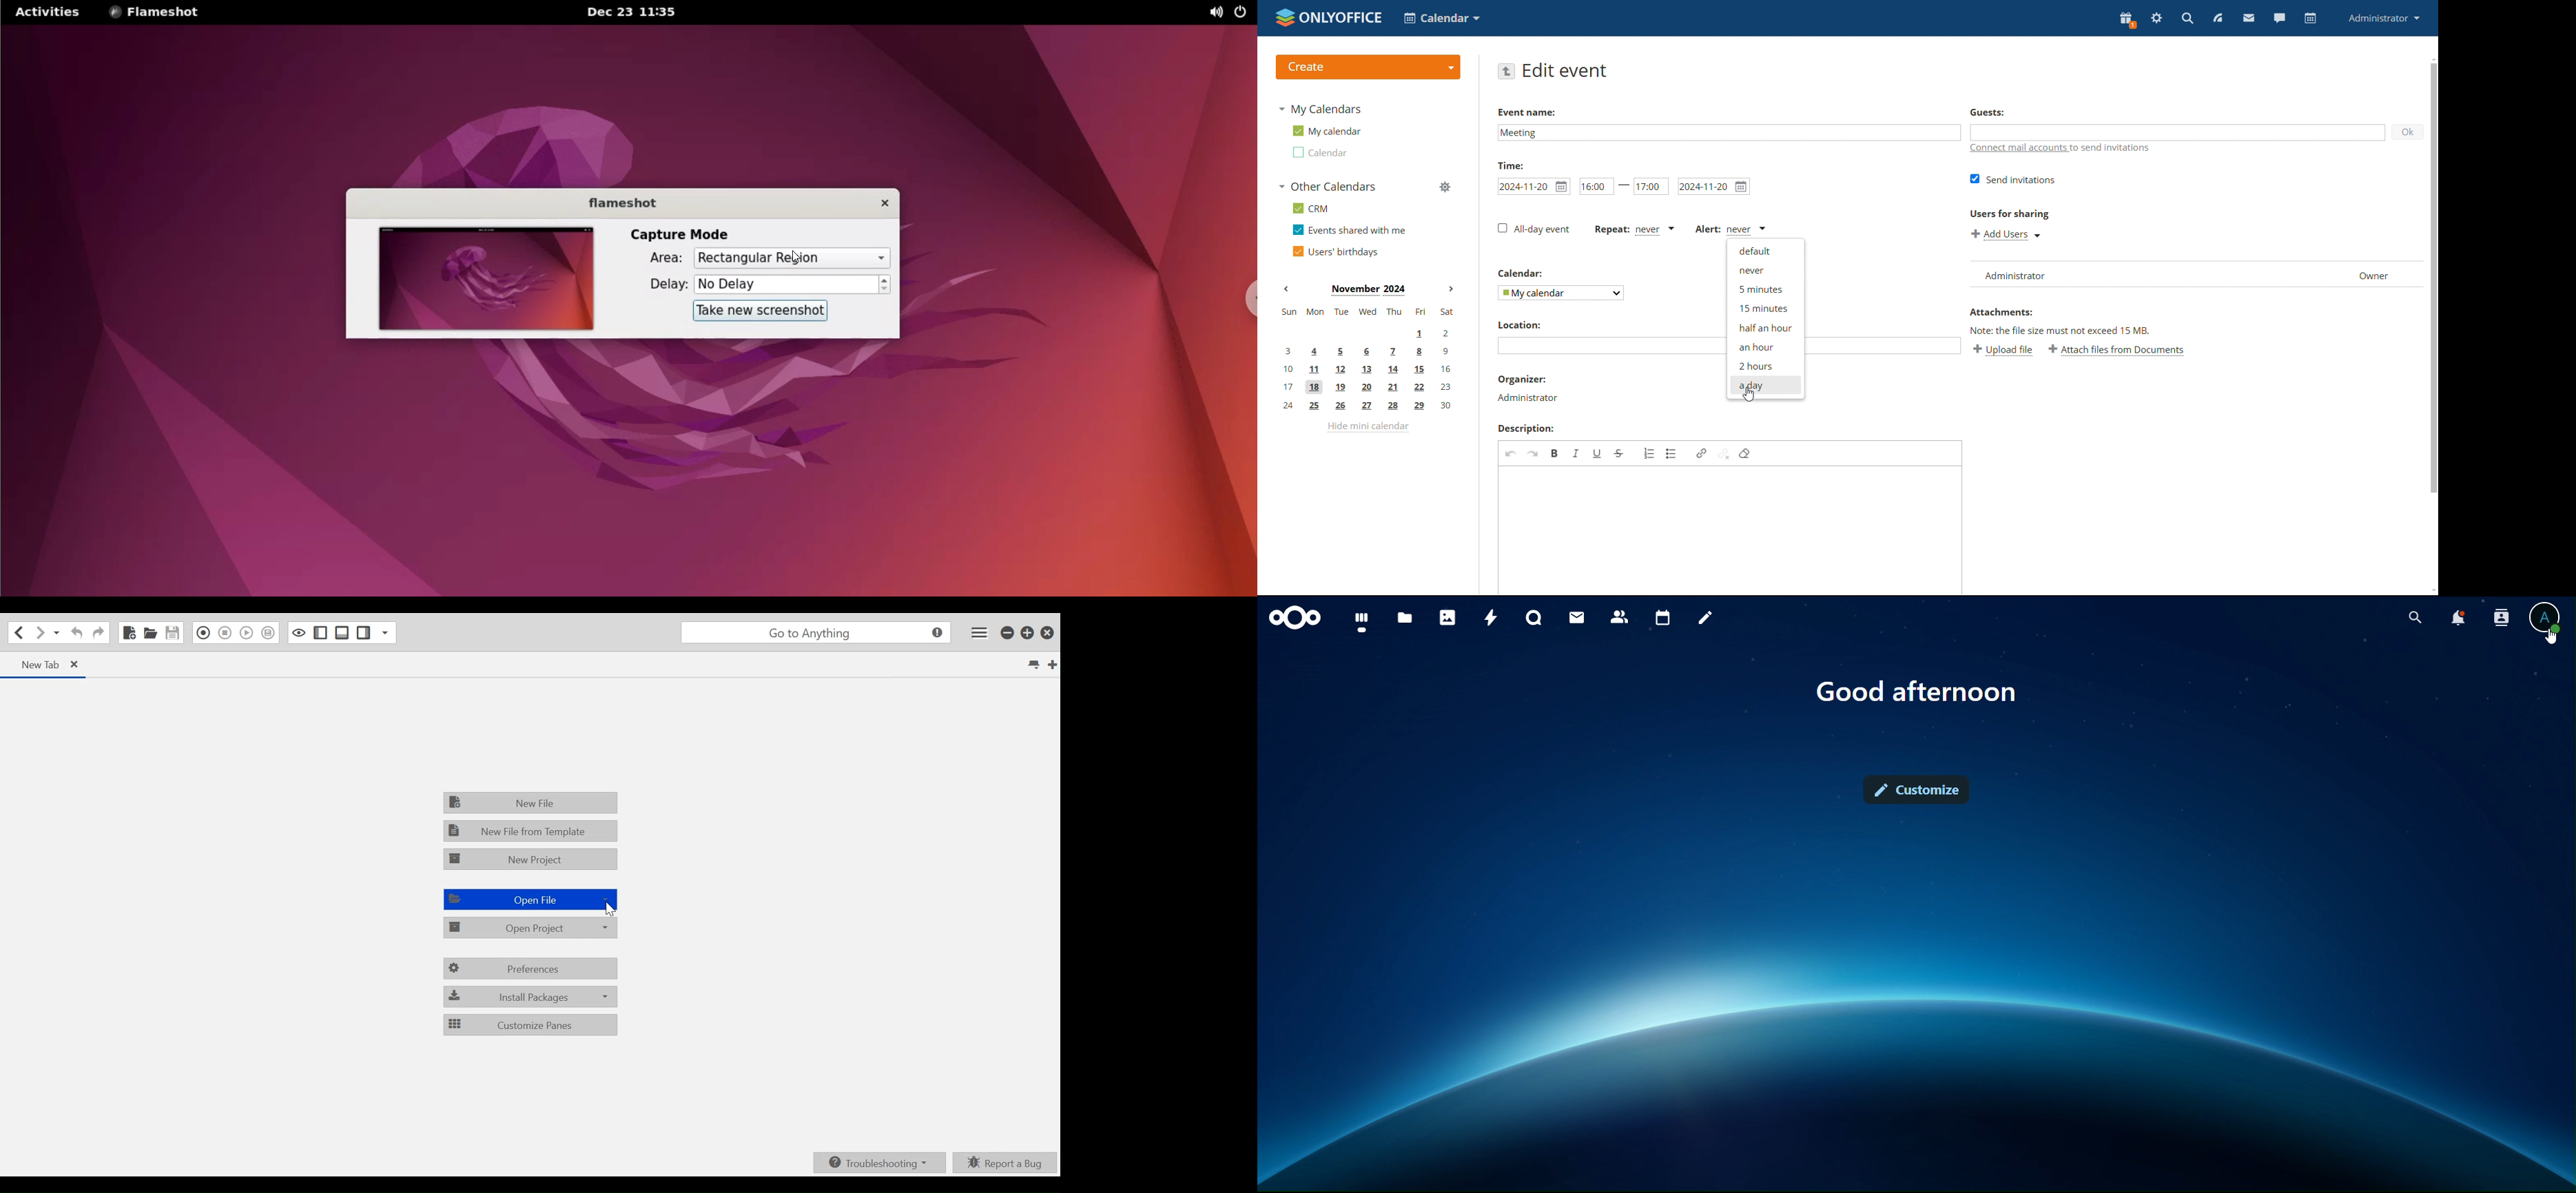 Image resolution: width=2576 pixels, height=1204 pixels. What do you see at coordinates (1511, 165) in the screenshot?
I see `Time` at bounding box center [1511, 165].